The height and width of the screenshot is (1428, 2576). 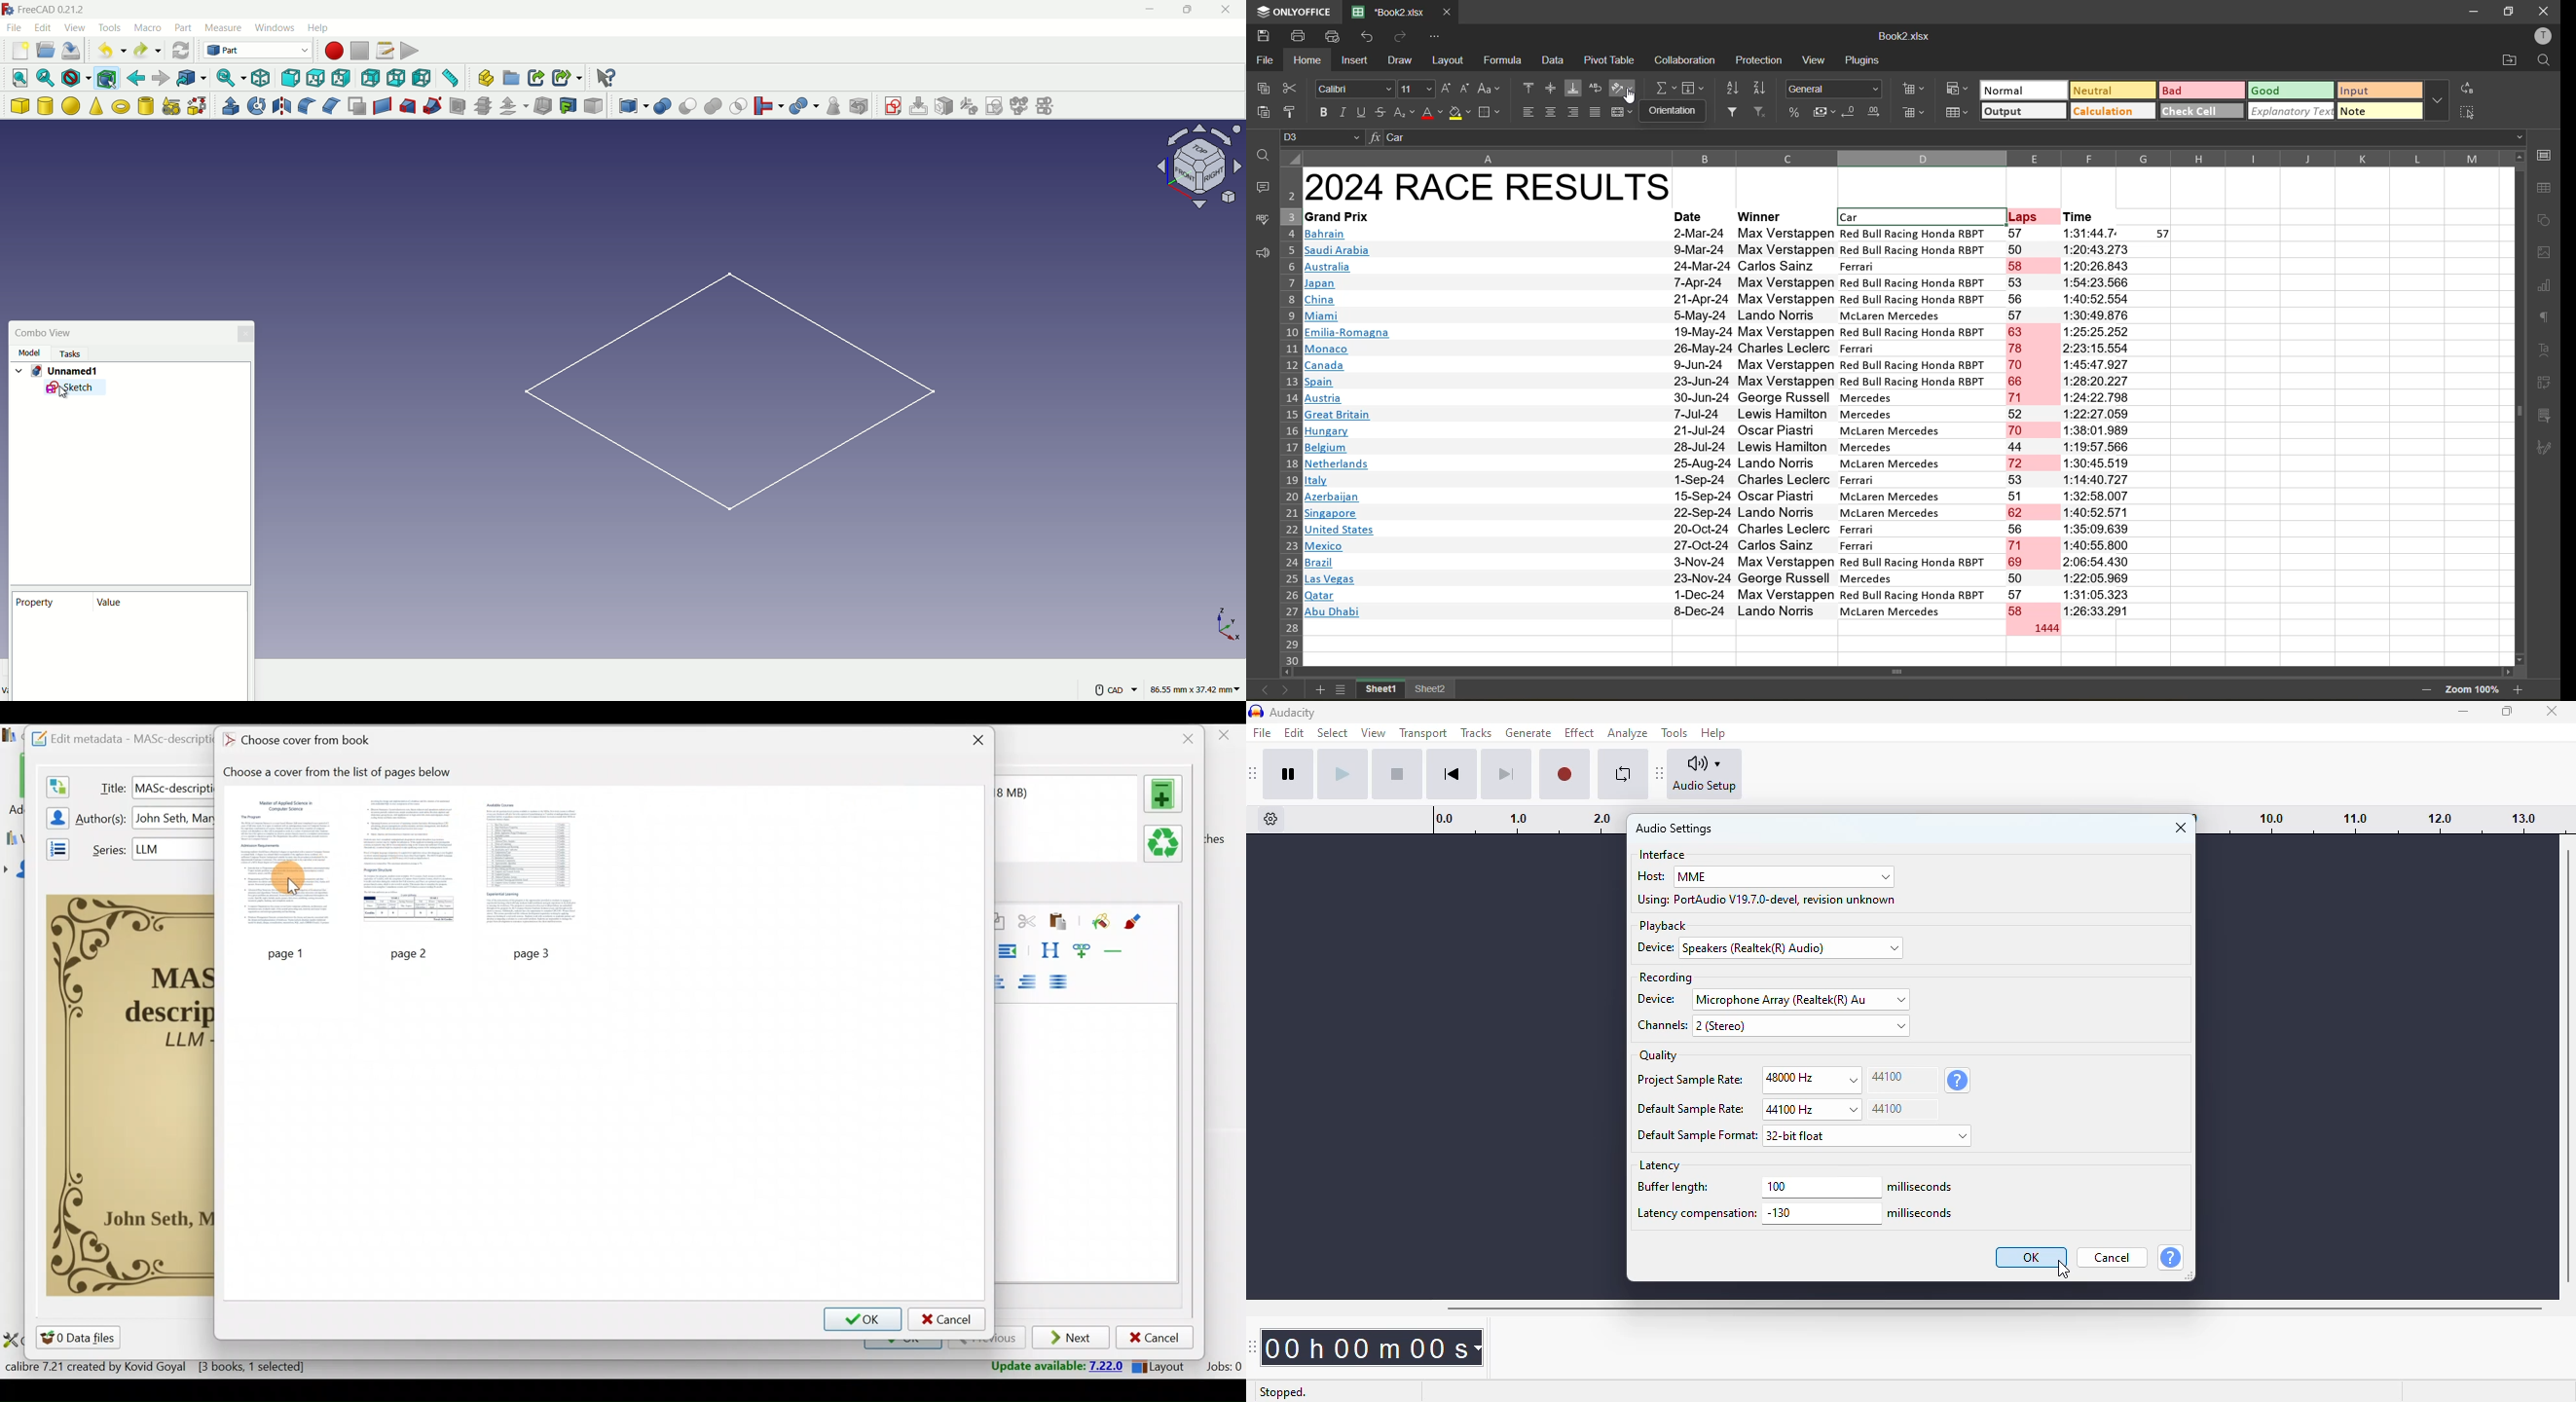 What do you see at coordinates (1699, 423) in the screenshot?
I see `Dates` at bounding box center [1699, 423].